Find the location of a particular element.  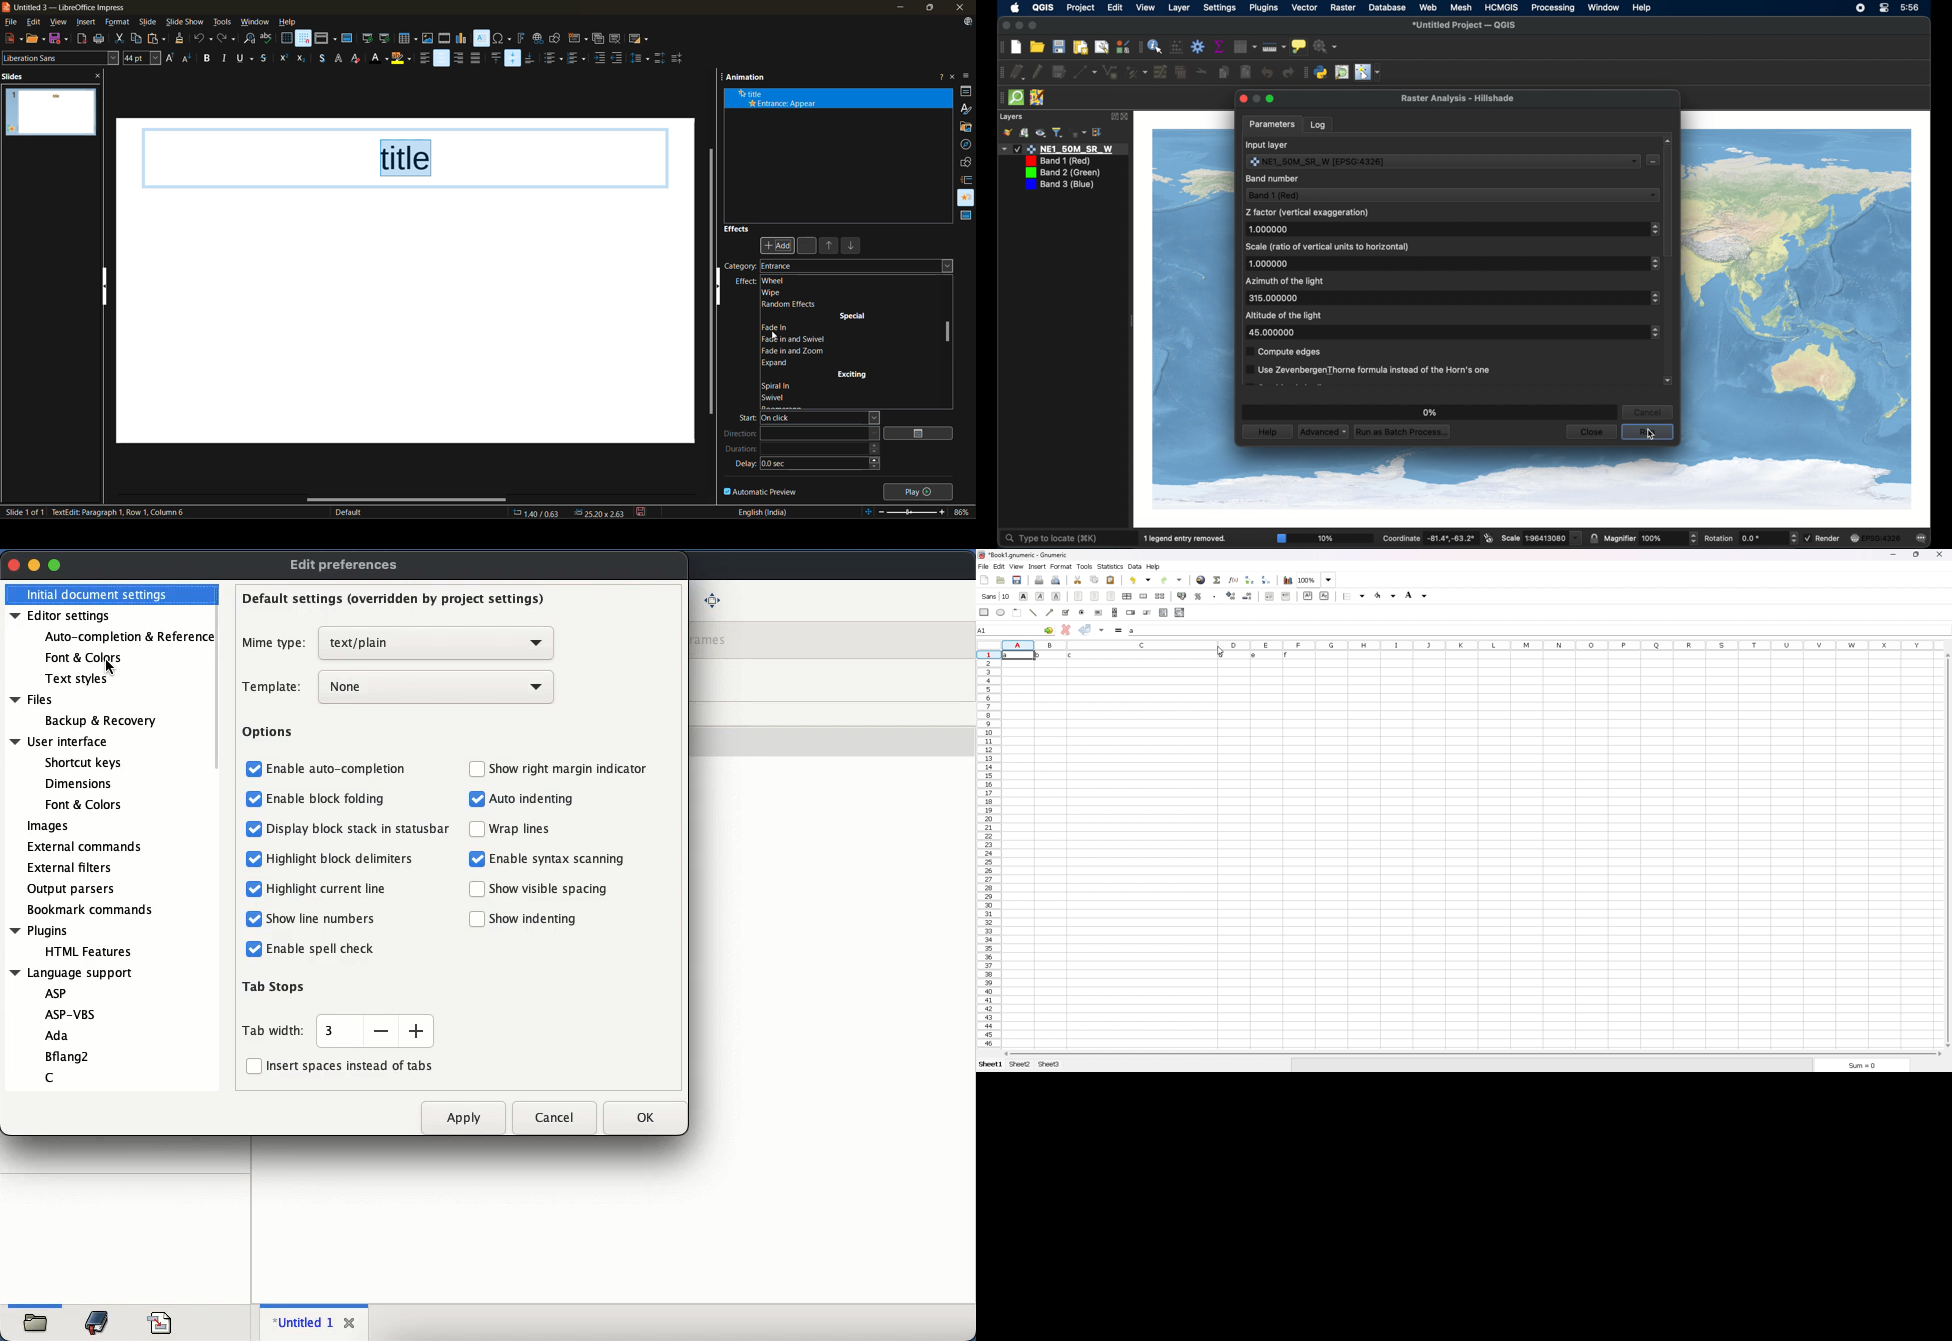

close is located at coordinates (15, 566).